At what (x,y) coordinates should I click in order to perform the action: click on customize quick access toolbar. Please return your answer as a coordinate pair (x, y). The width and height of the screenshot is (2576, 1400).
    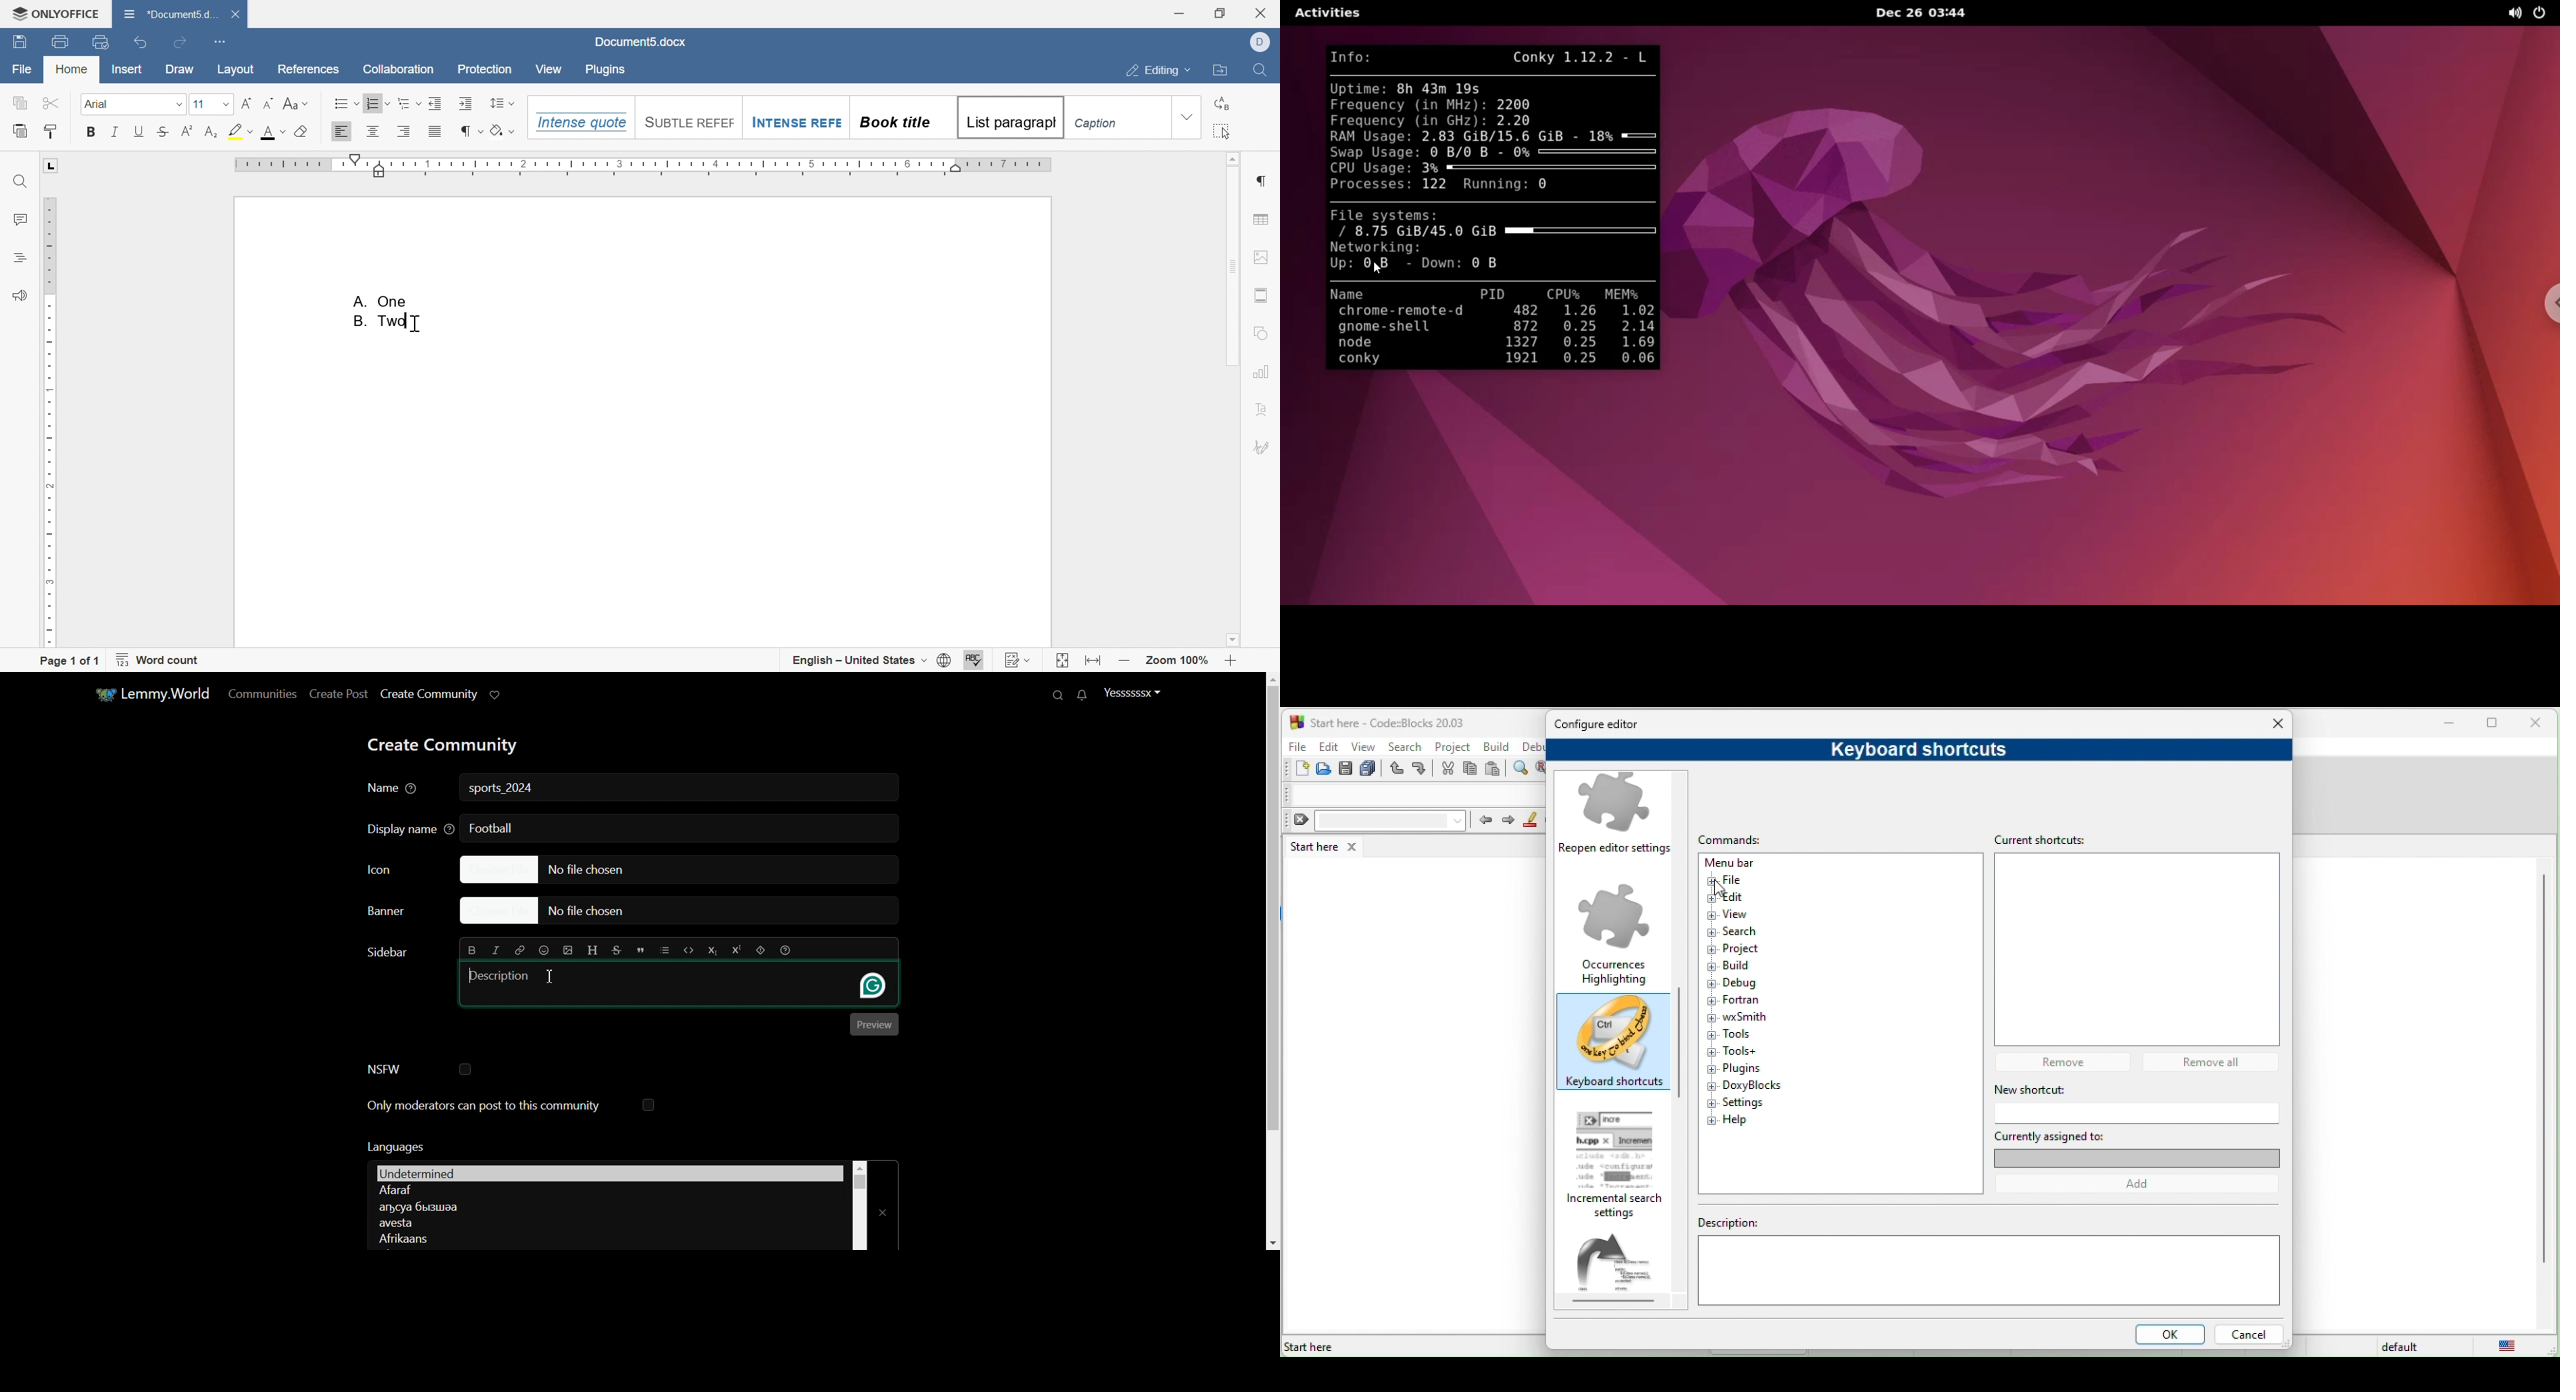
    Looking at the image, I should click on (223, 42).